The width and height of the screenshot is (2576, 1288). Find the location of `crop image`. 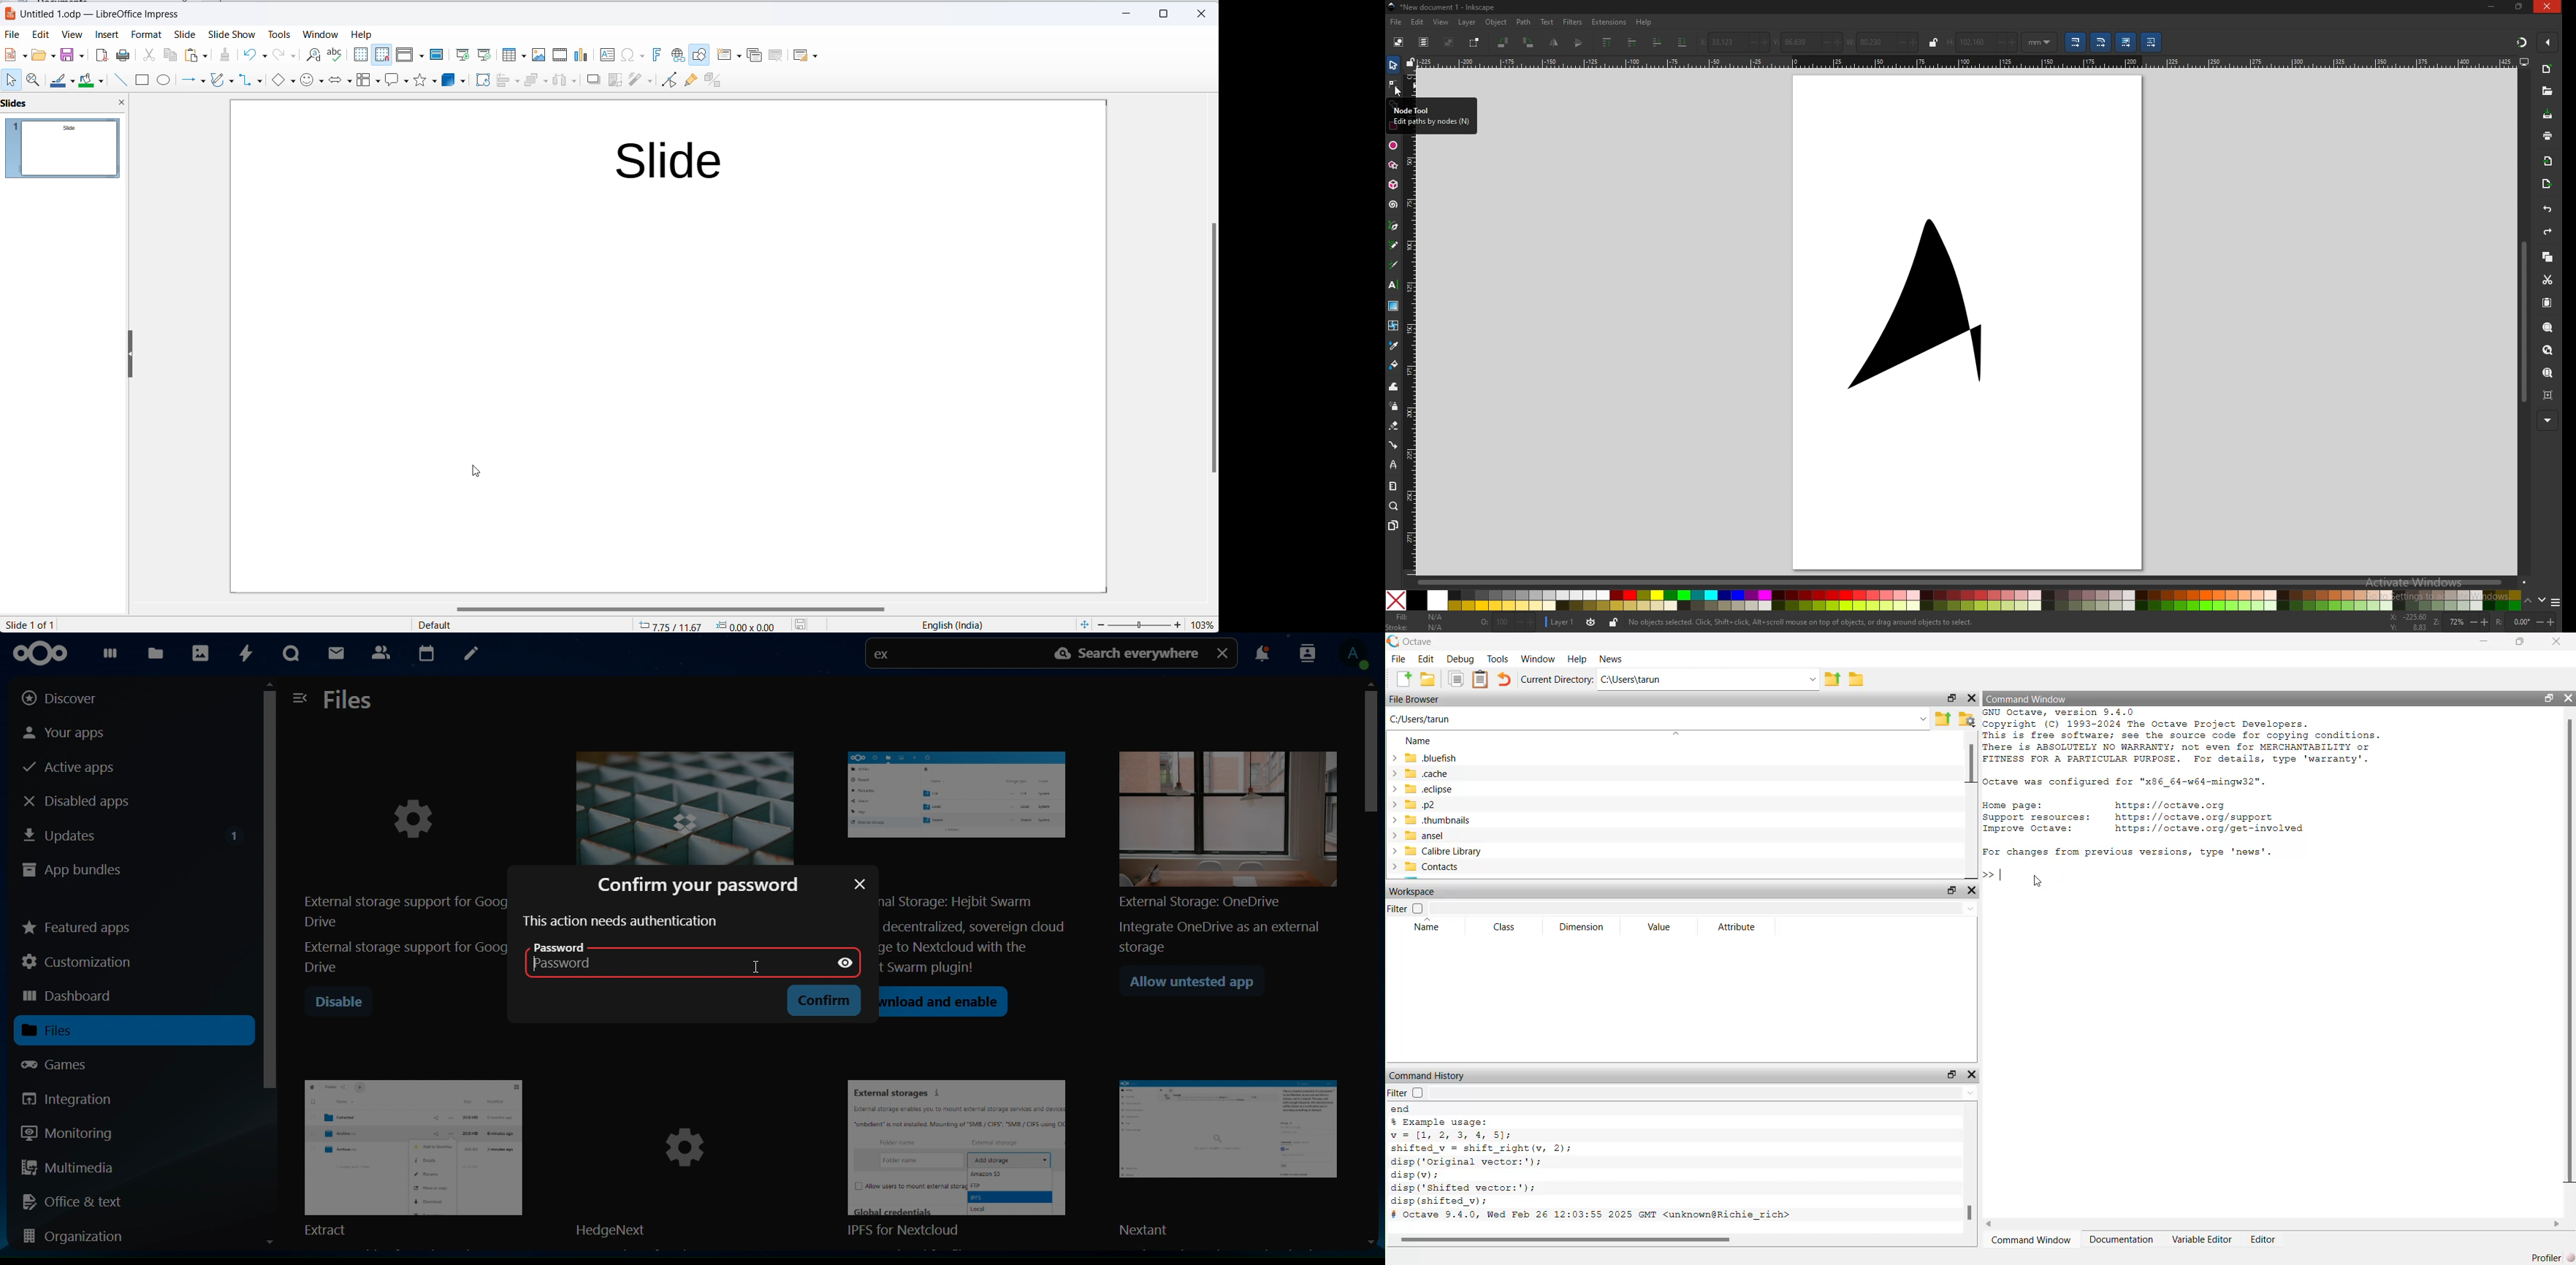

crop image is located at coordinates (615, 80).